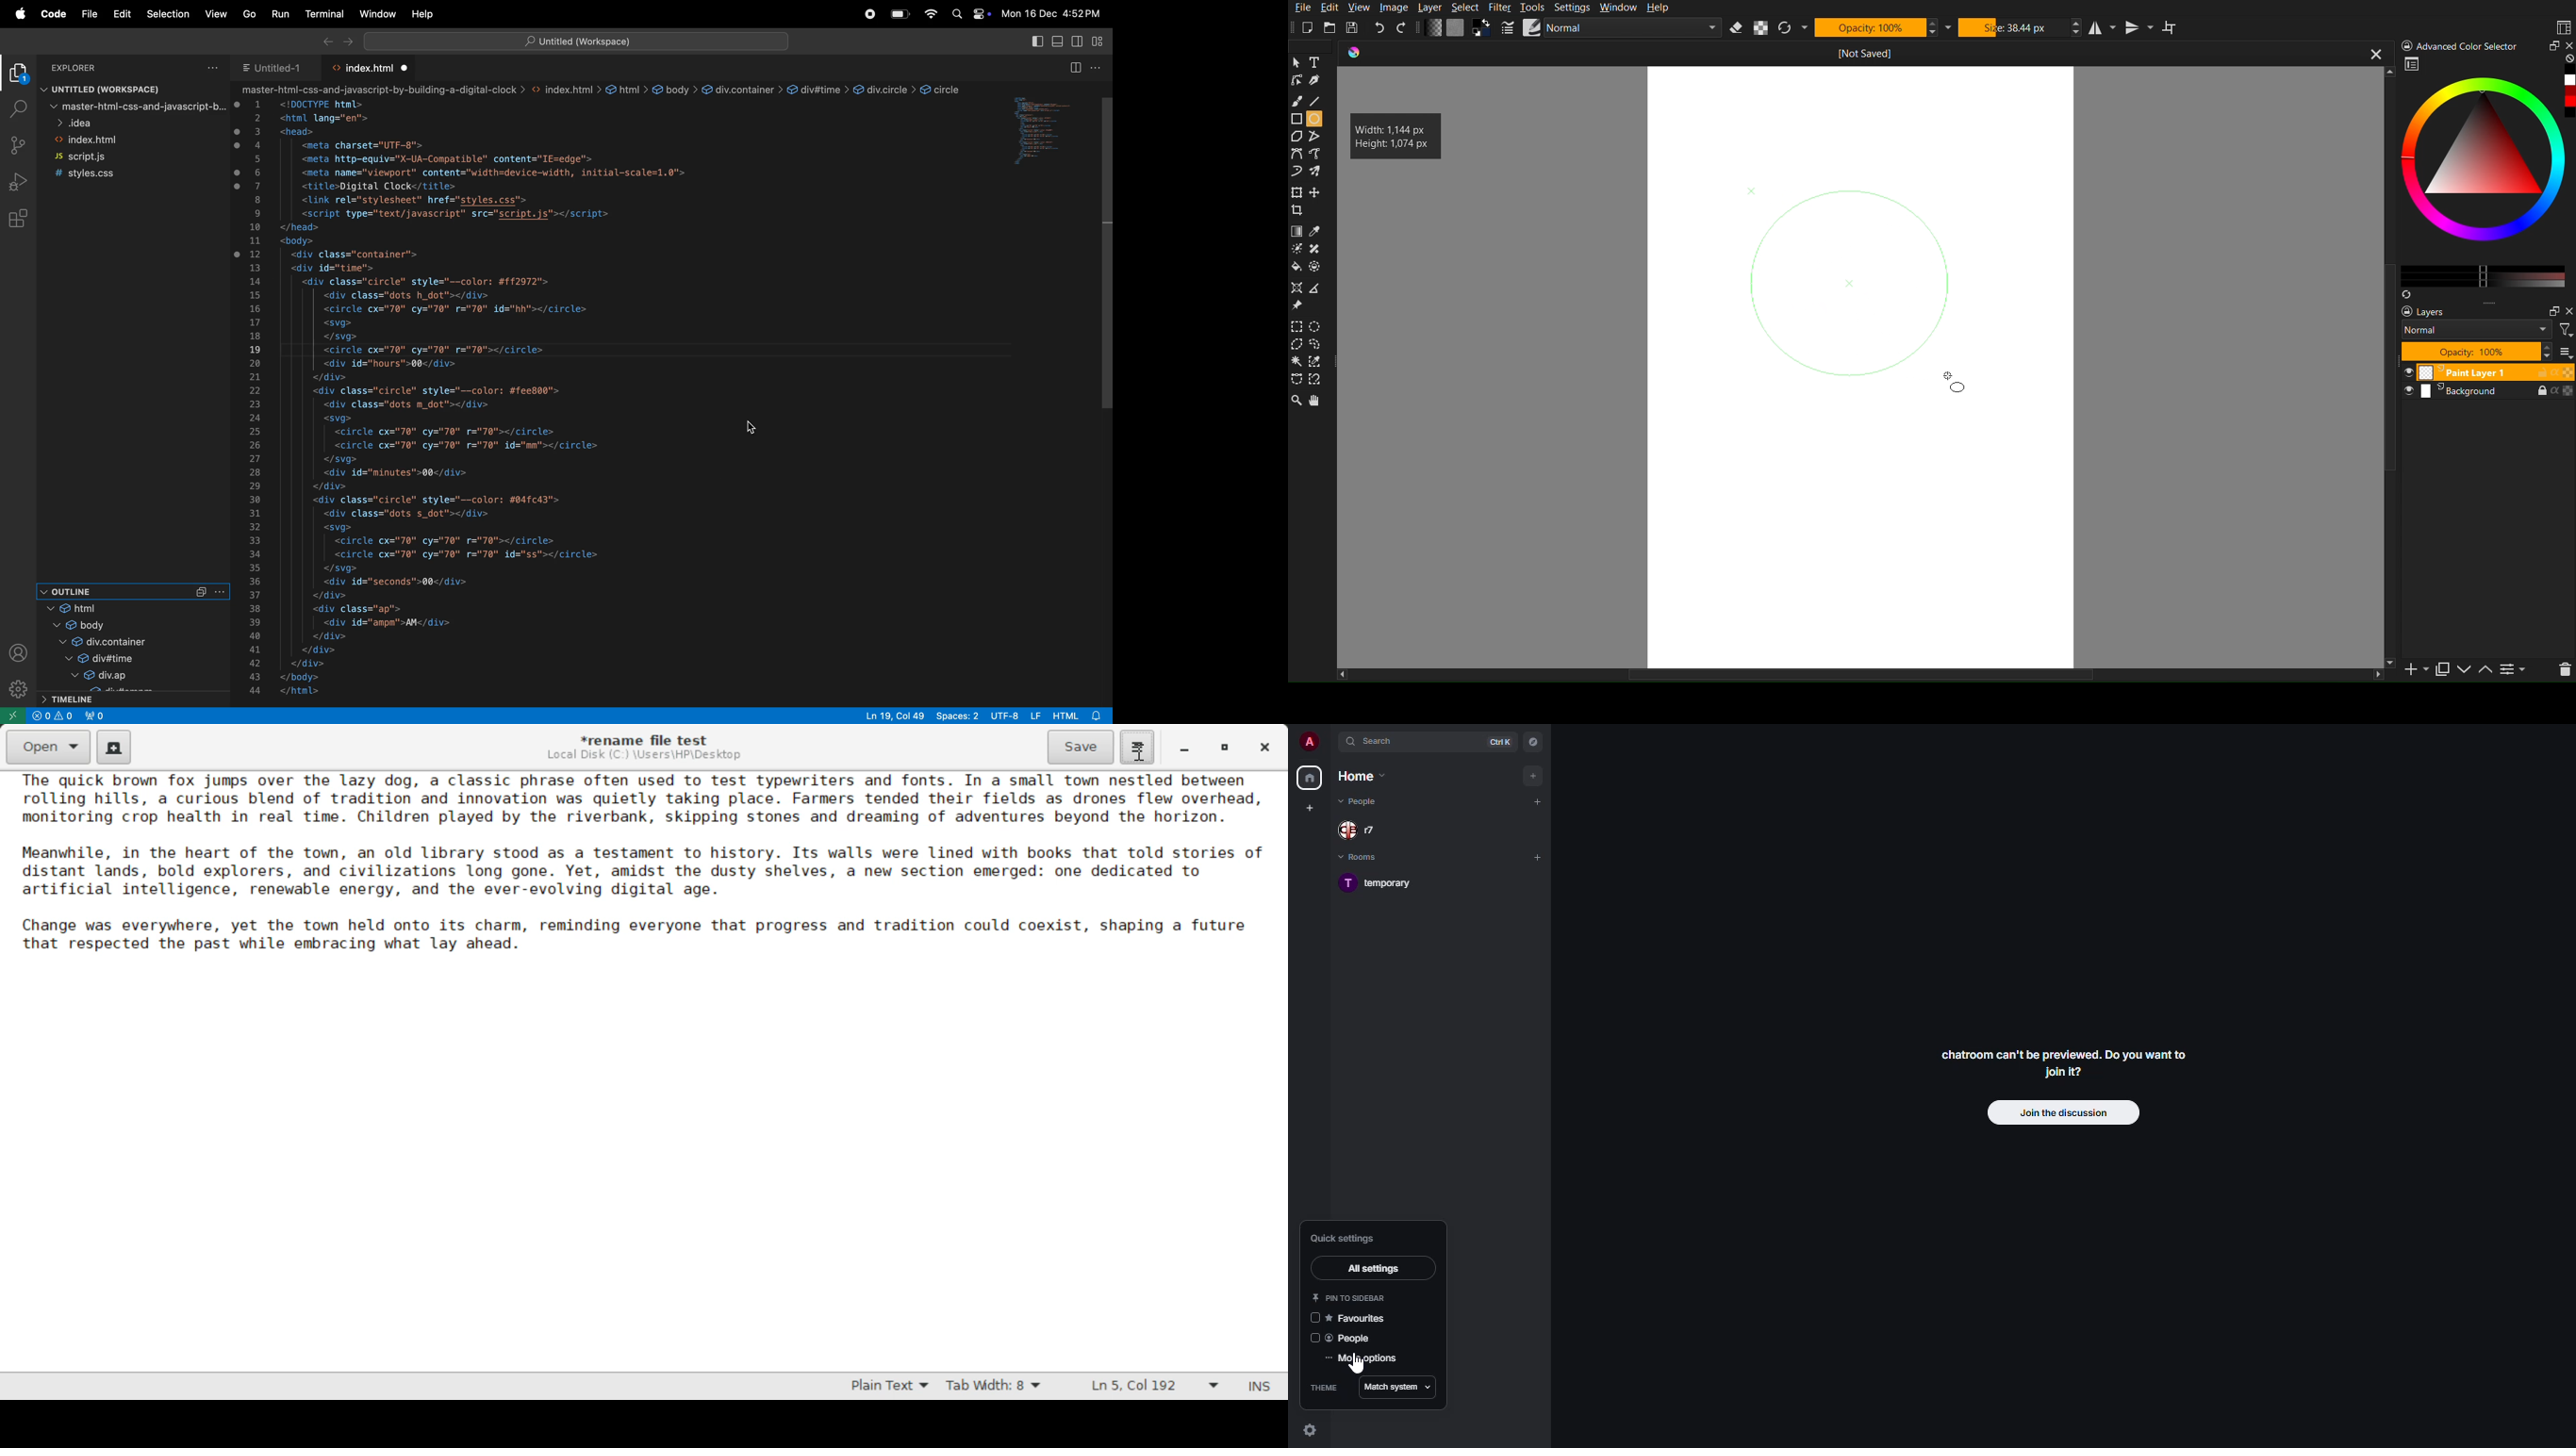 This screenshot has height=1456, width=2576. I want to click on selection, so click(168, 13).